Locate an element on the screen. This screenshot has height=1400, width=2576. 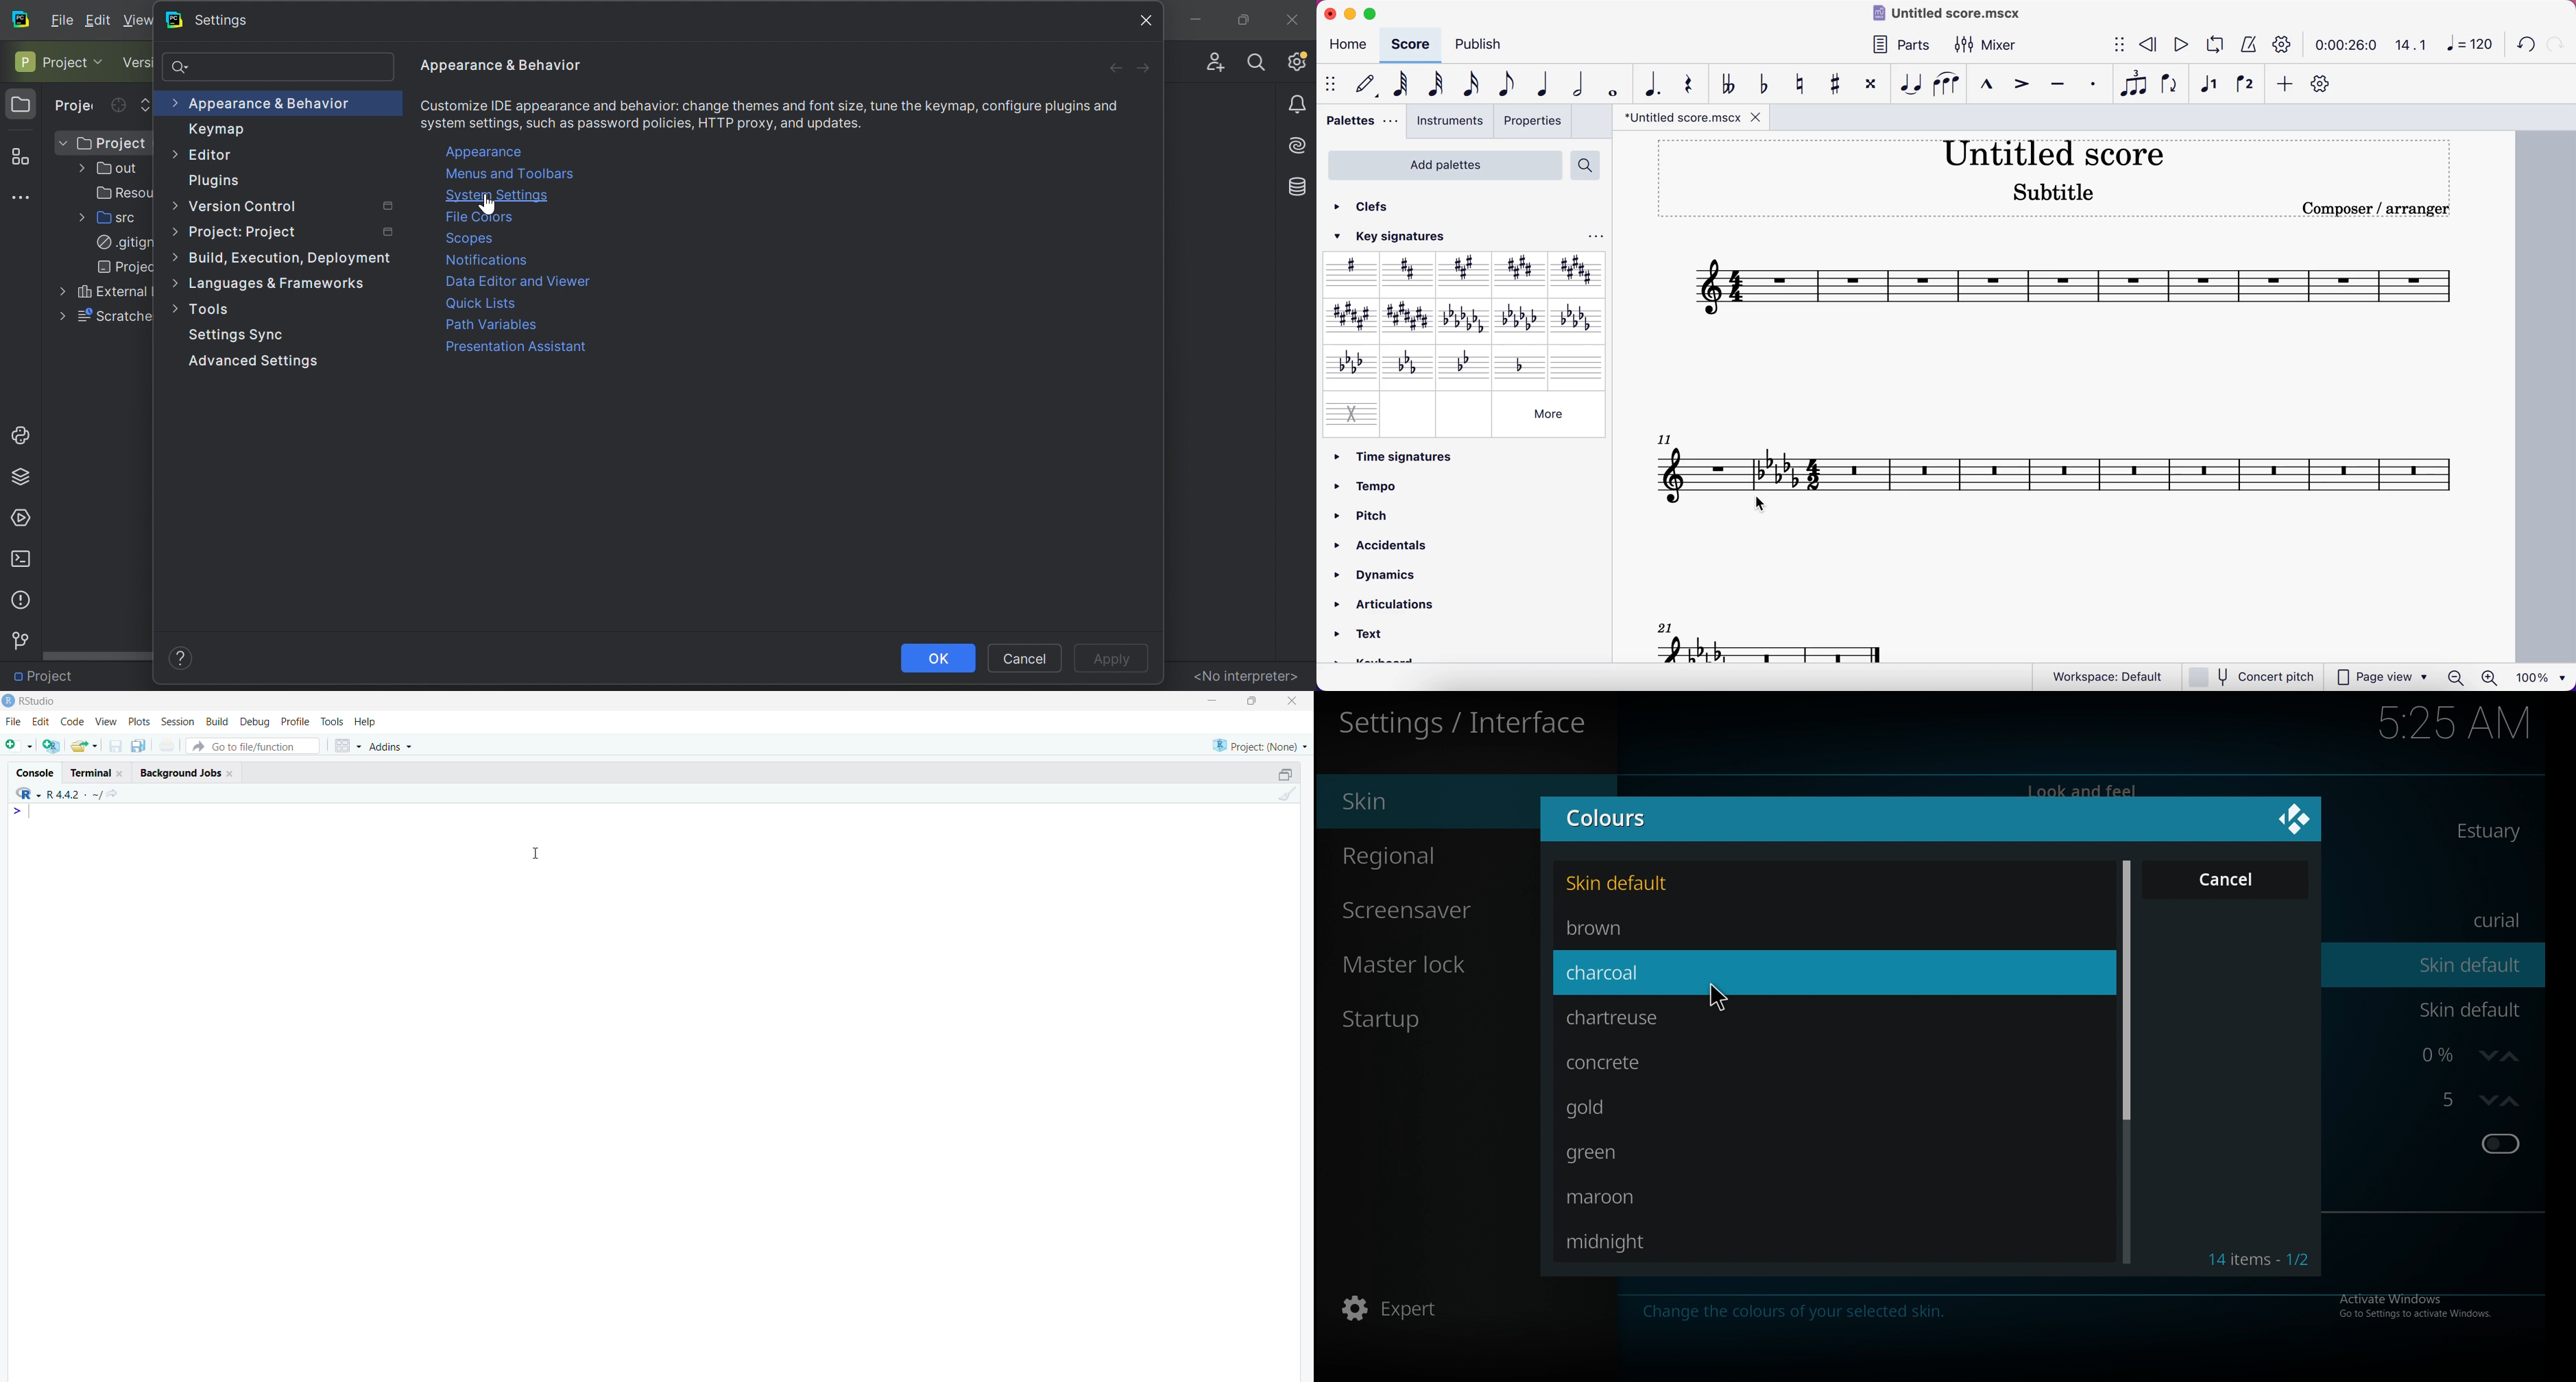
master lock is located at coordinates (1430, 964).